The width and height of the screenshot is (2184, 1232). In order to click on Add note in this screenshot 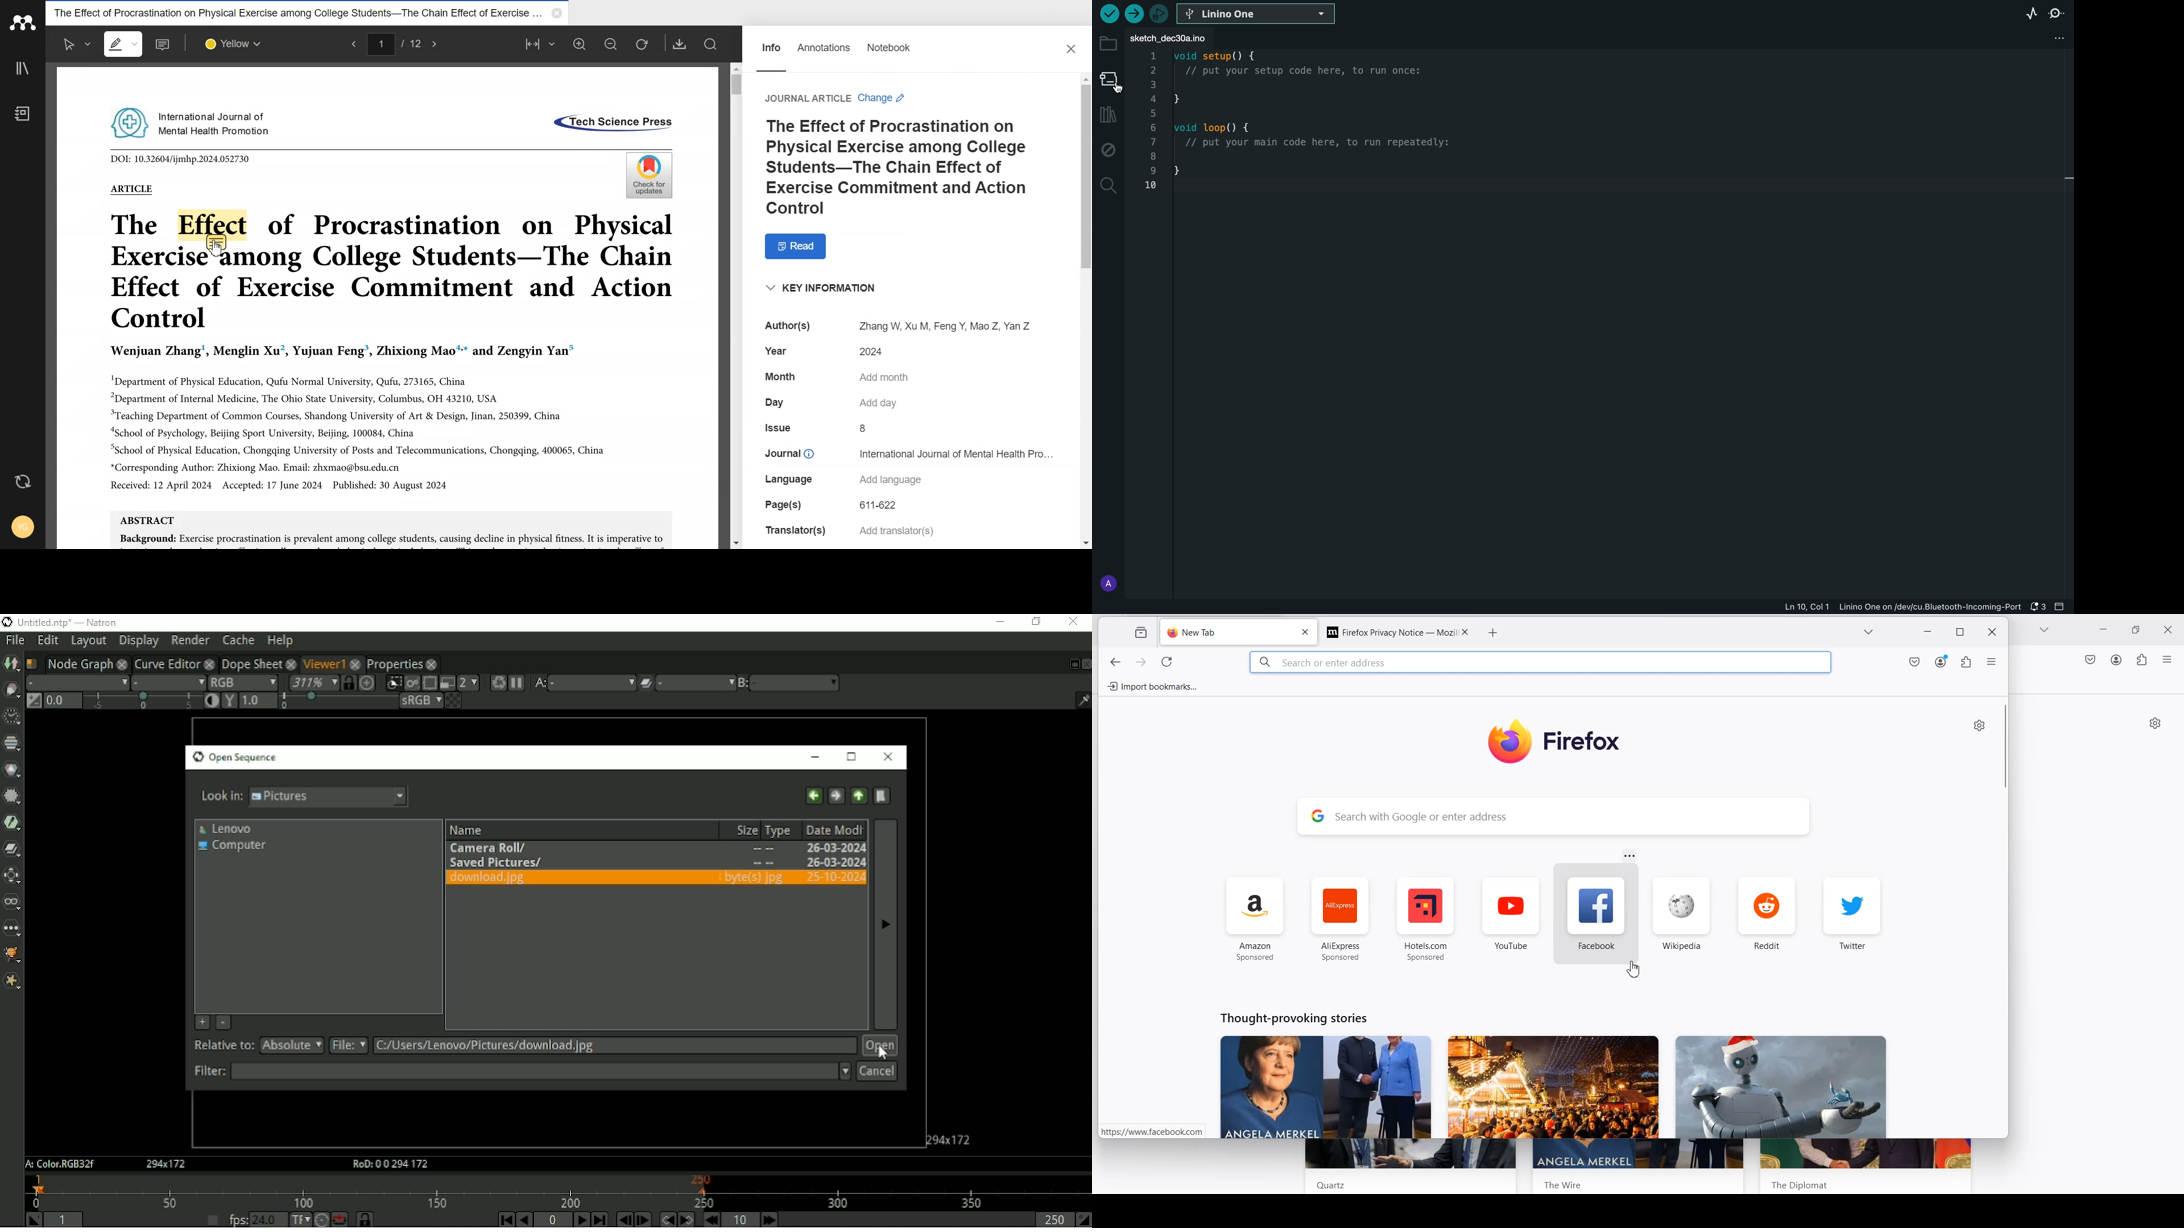, I will do `click(164, 44)`.